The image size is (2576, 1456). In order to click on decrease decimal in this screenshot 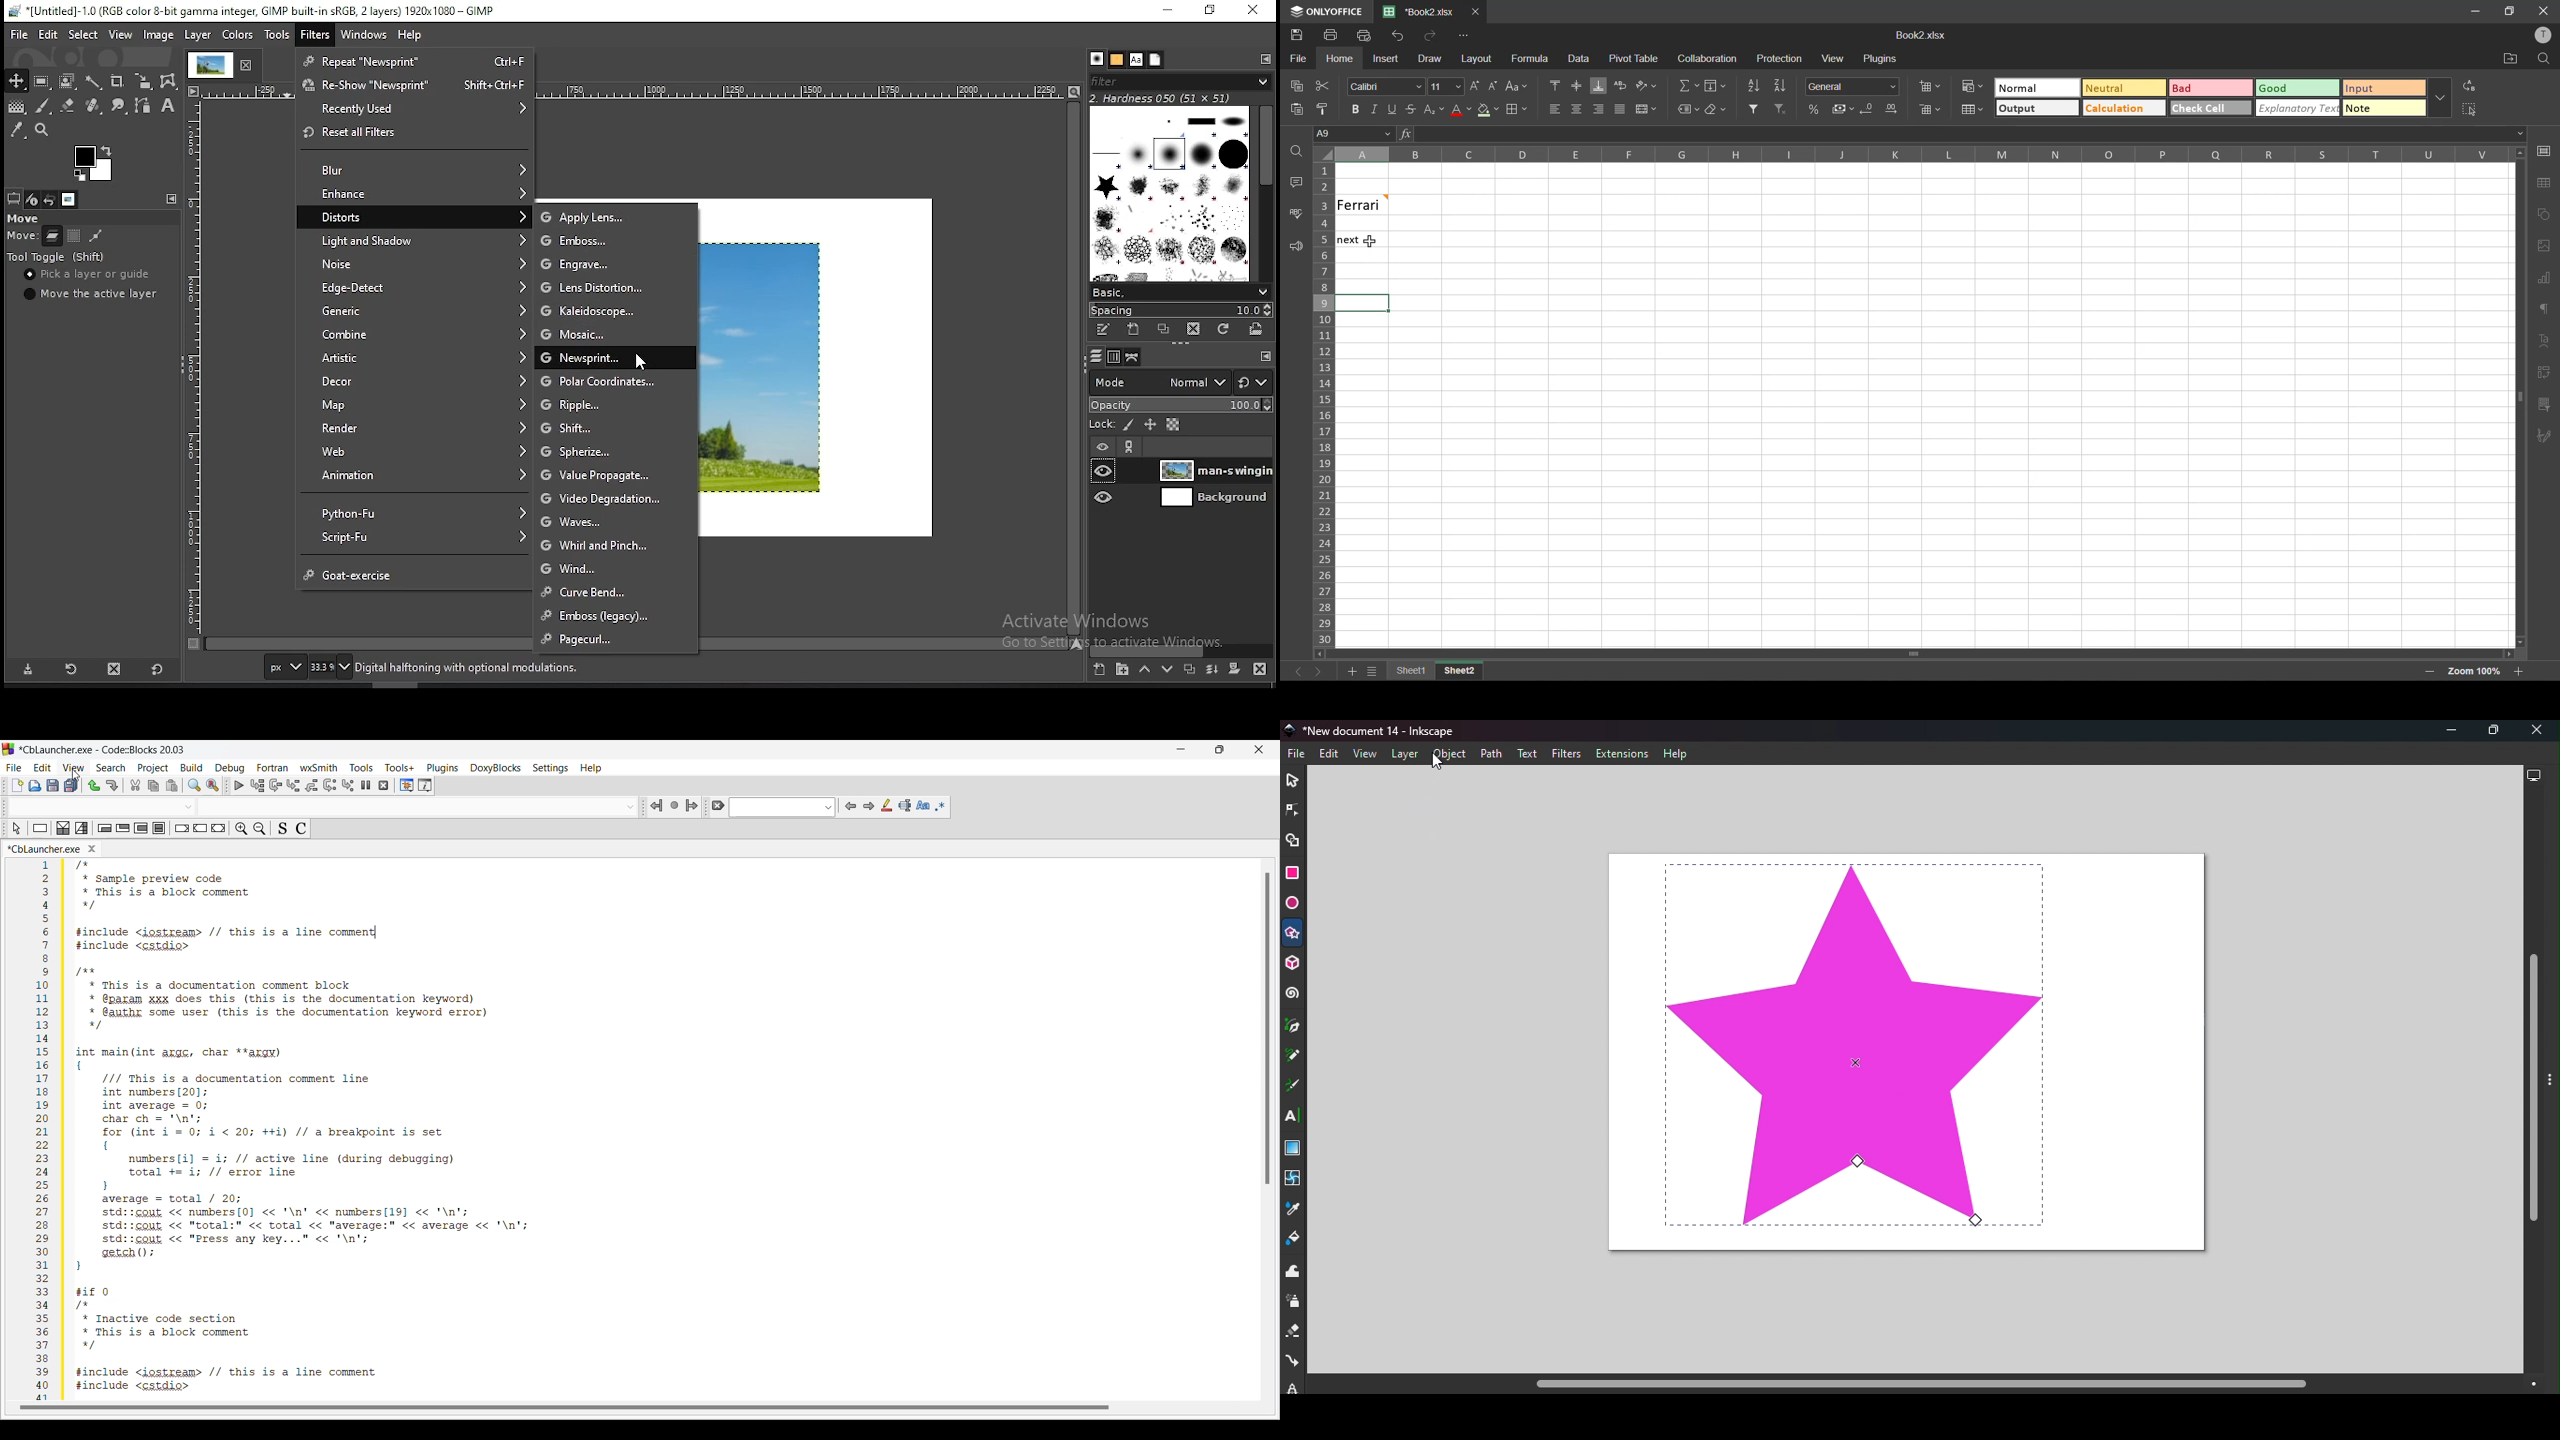, I will do `click(1866, 111)`.